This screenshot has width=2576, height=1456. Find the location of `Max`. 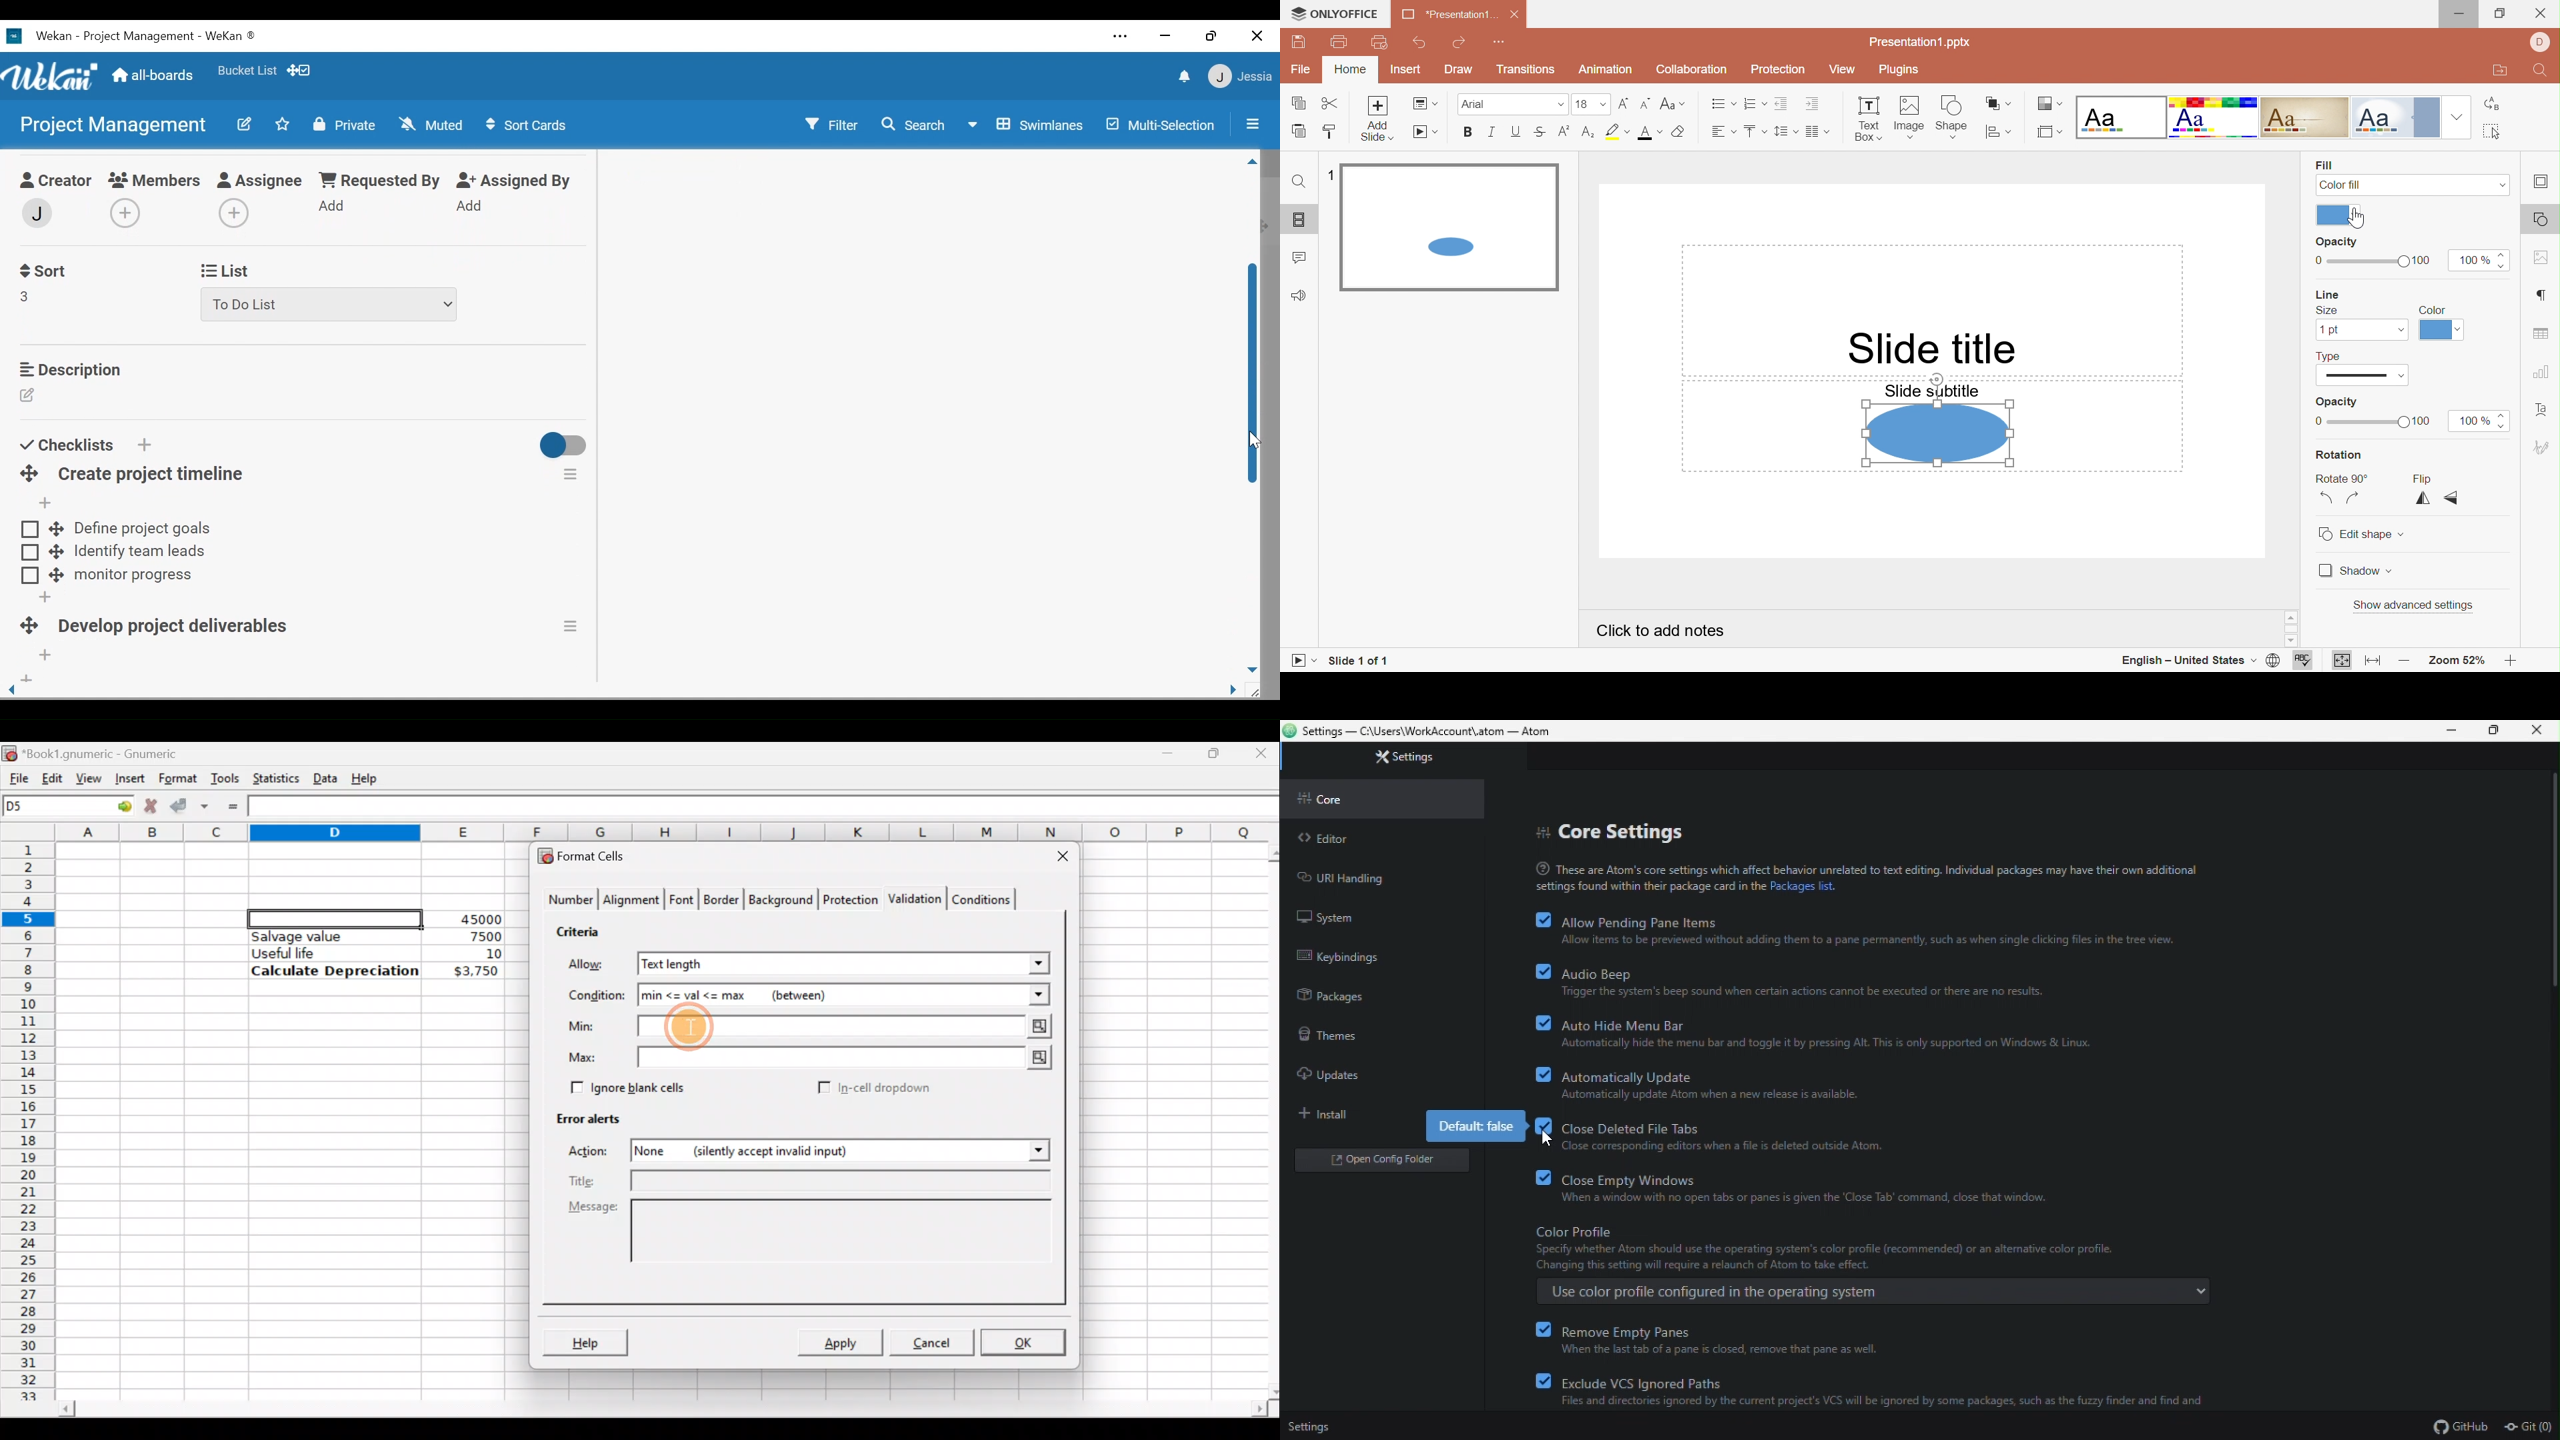

Max is located at coordinates (587, 1058).